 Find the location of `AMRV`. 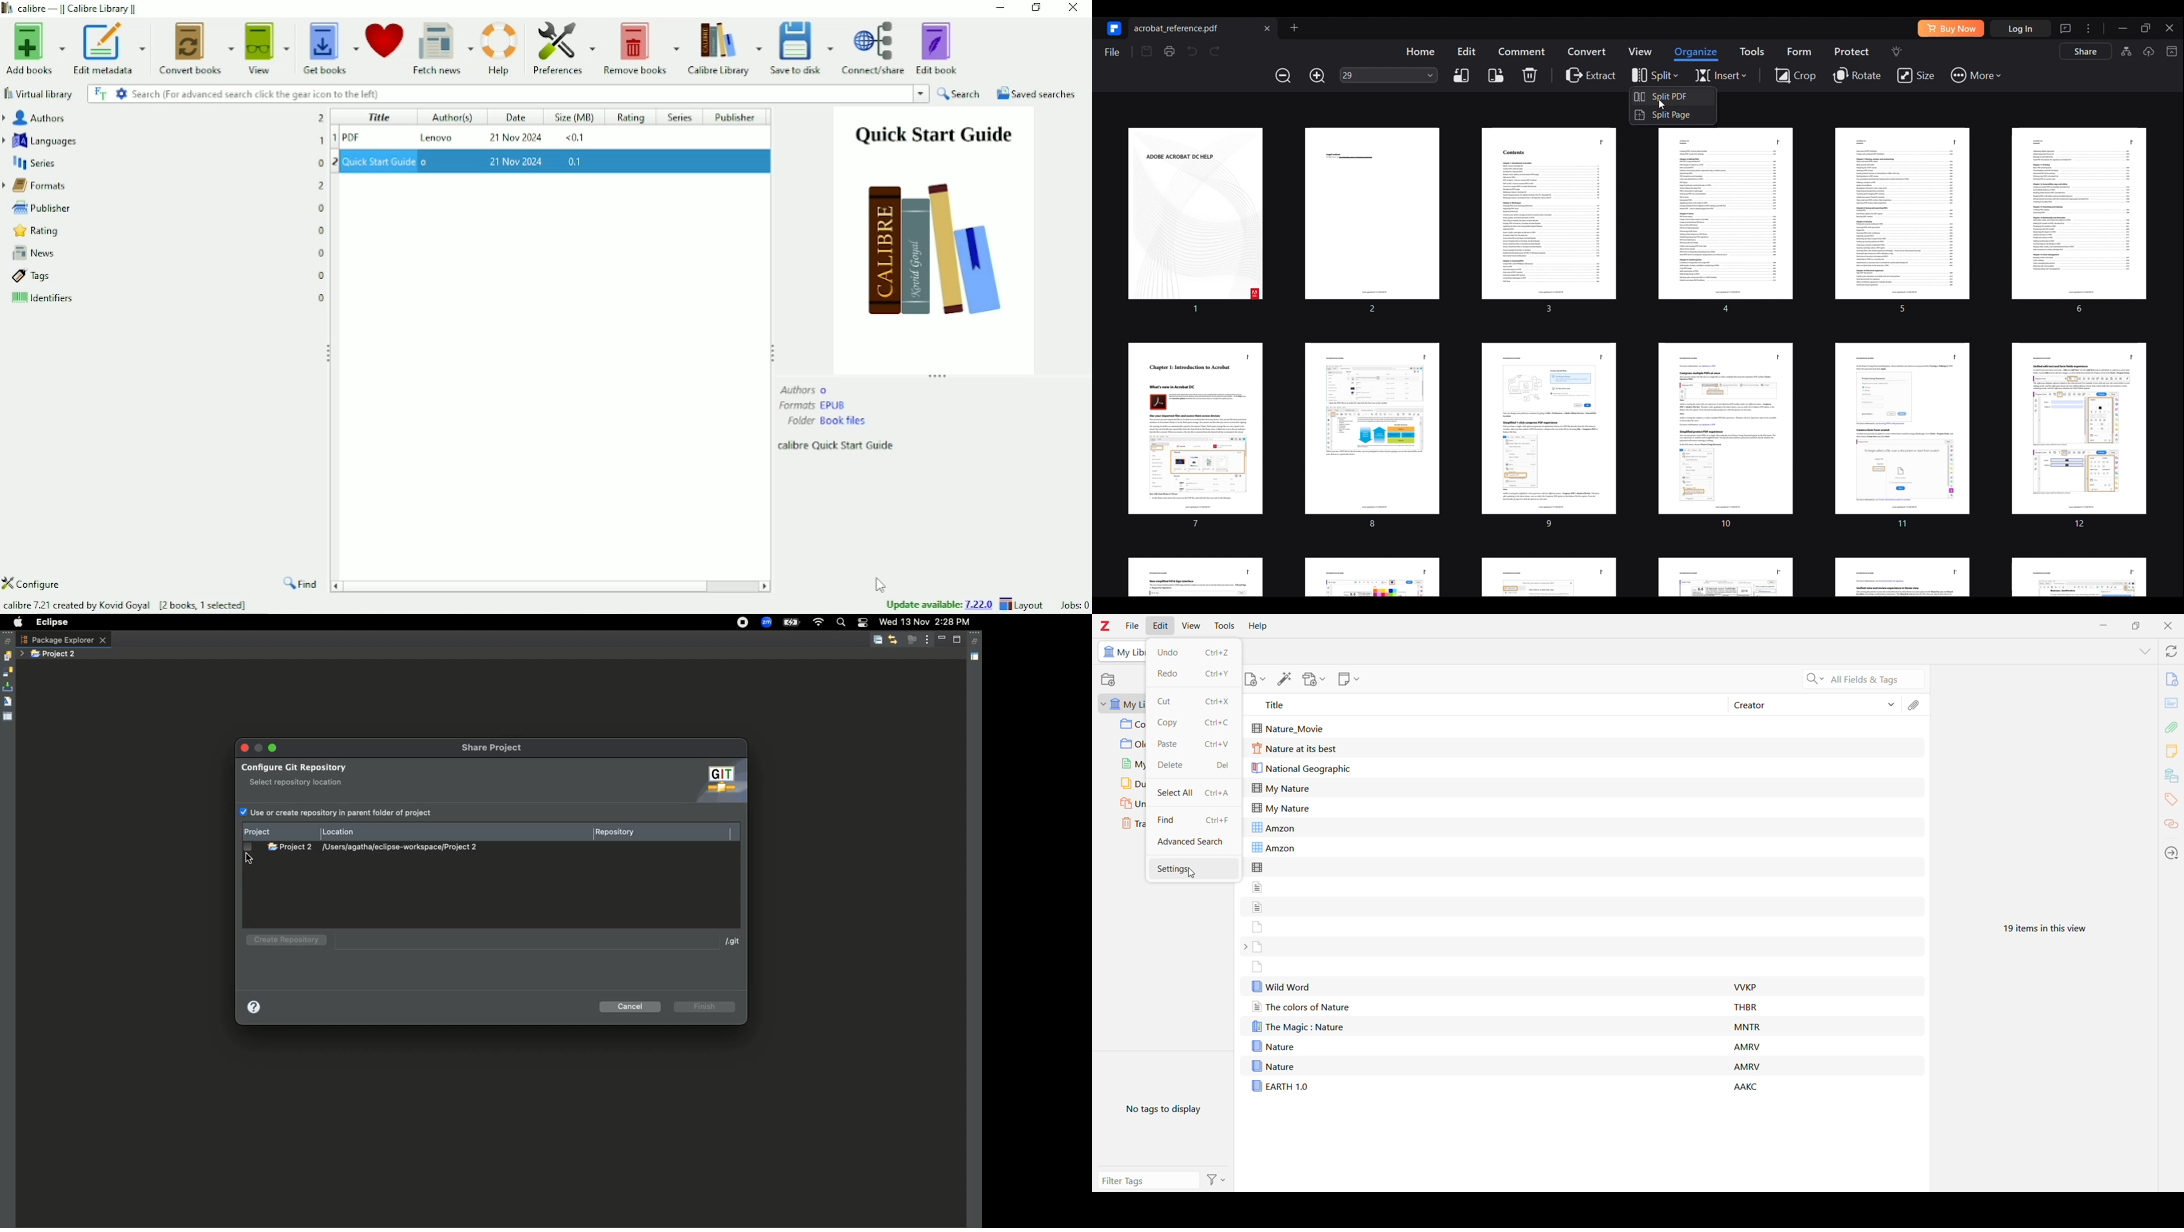

AMRV is located at coordinates (1747, 1067).